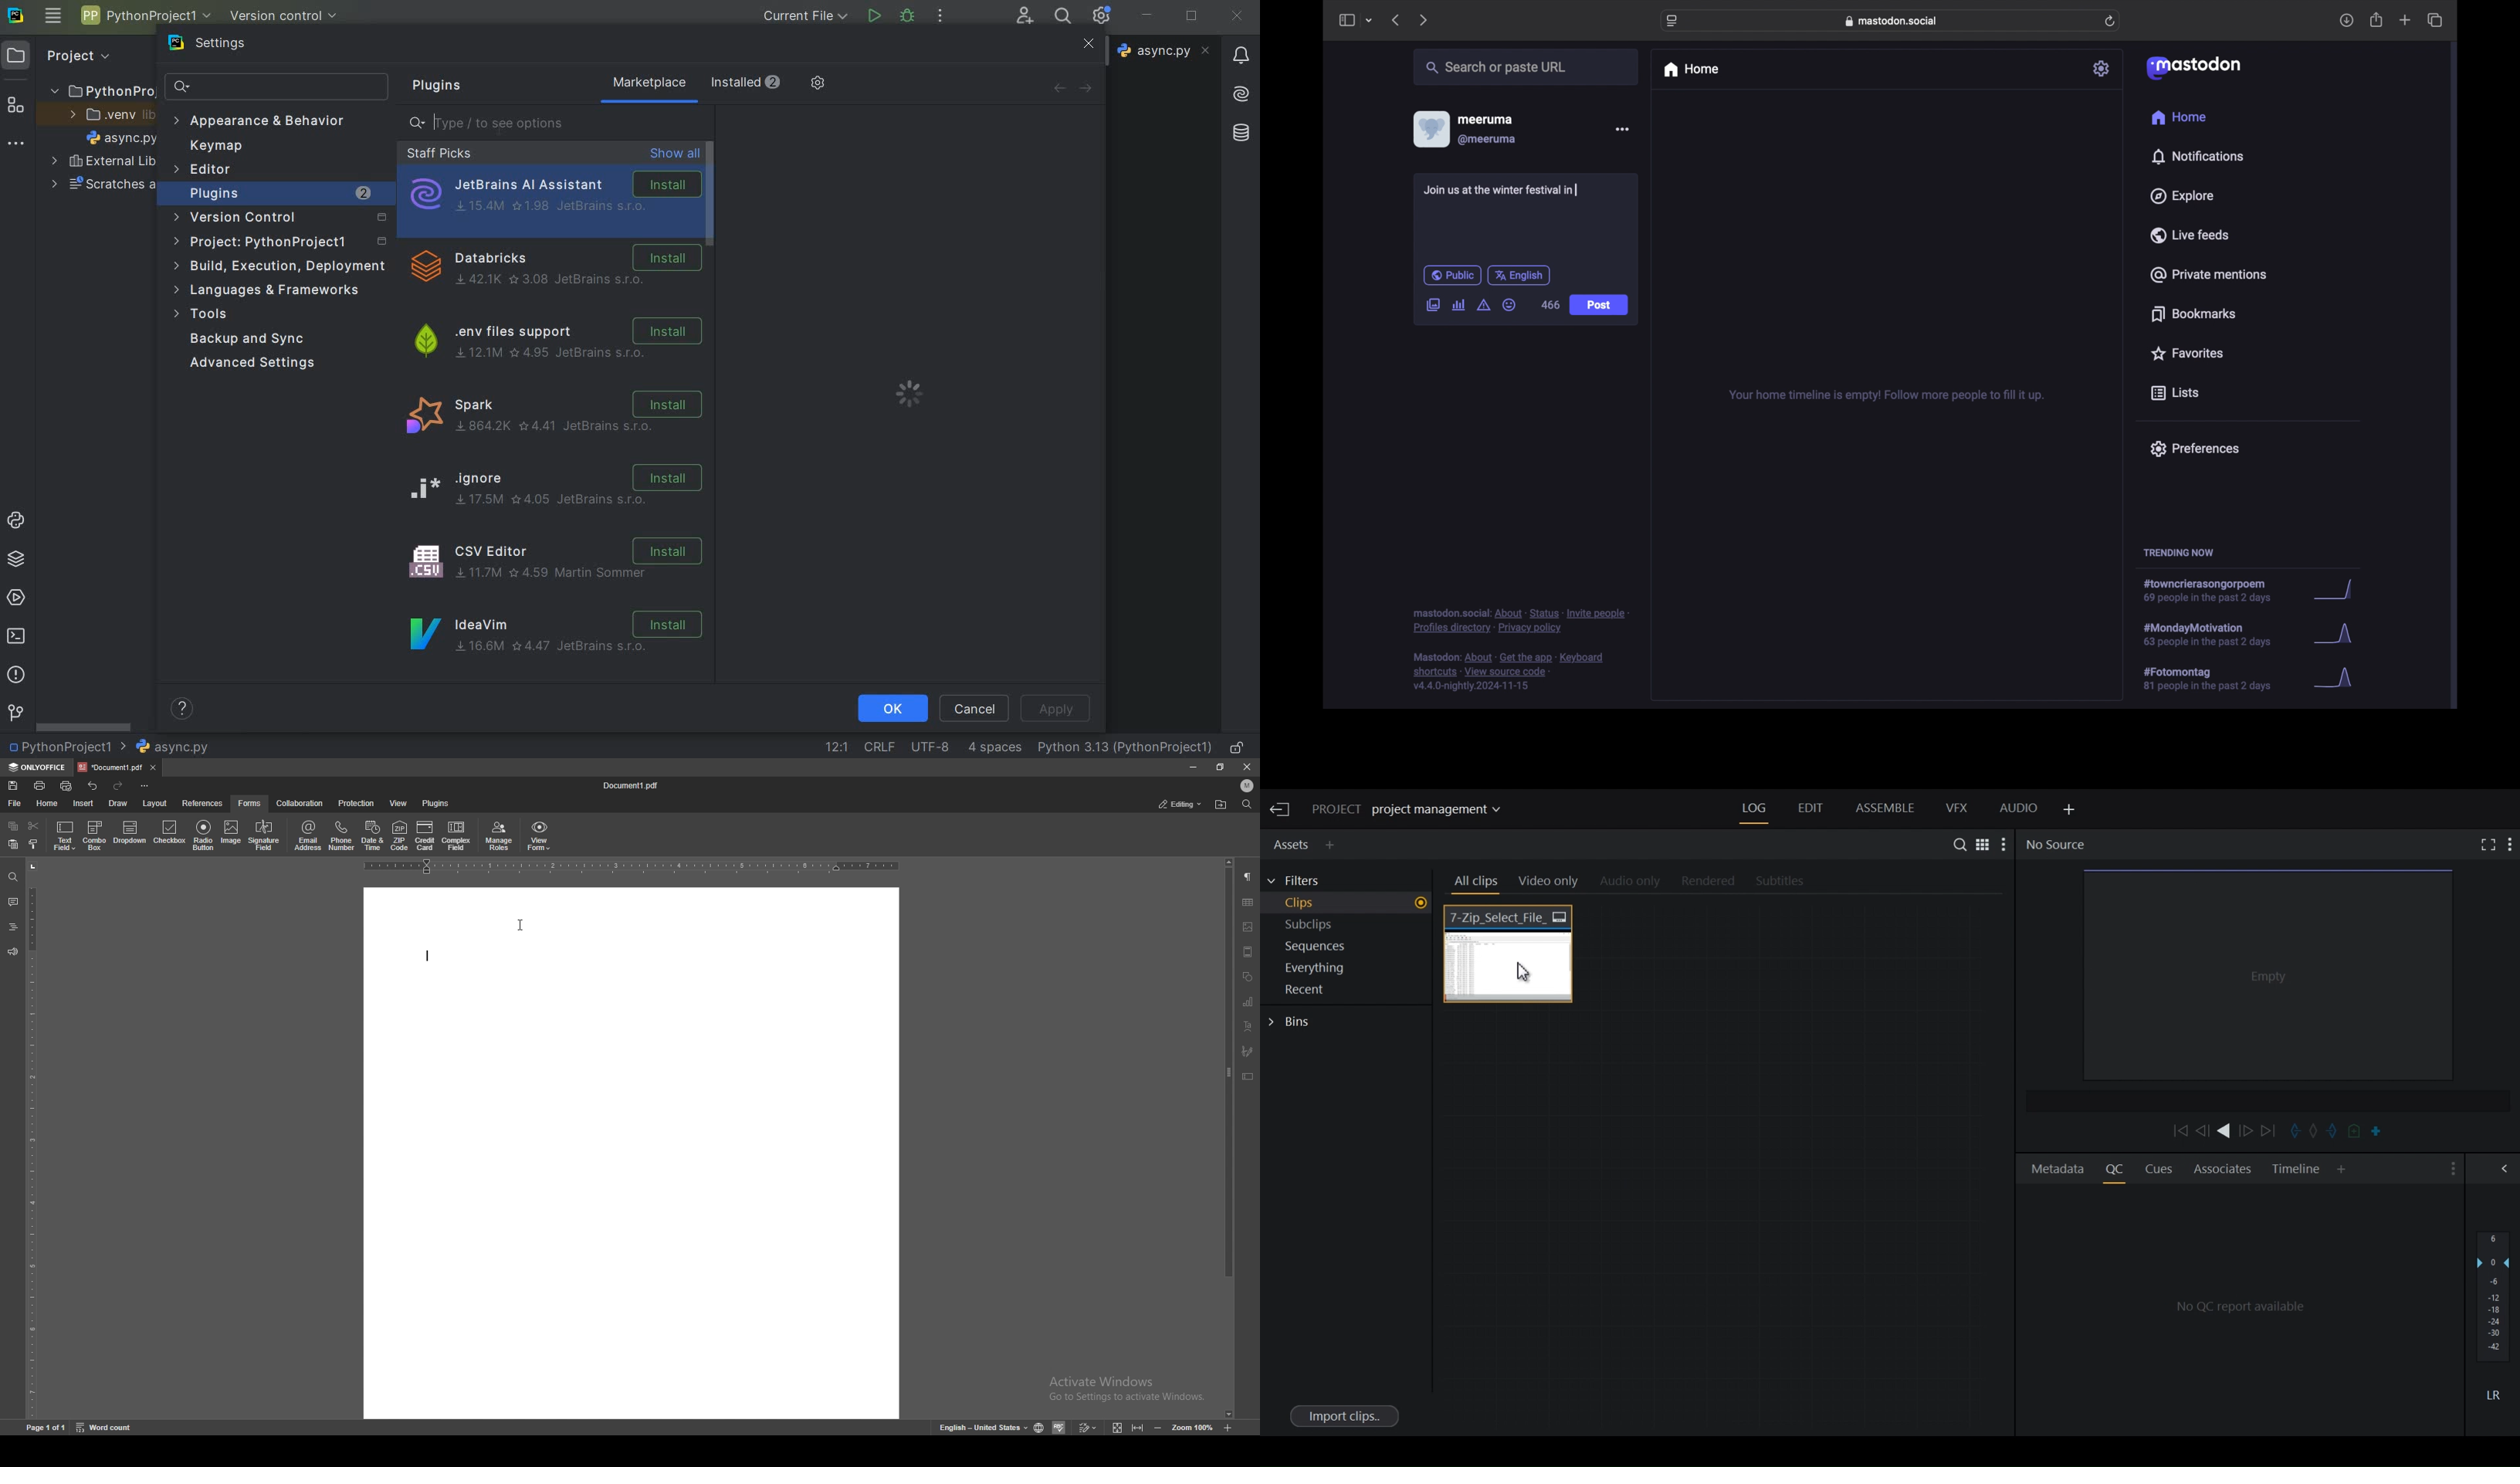  What do you see at coordinates (1282, 810) in the screenshot?
I see `Exit Current Project` at bounding box center [1282, 810].